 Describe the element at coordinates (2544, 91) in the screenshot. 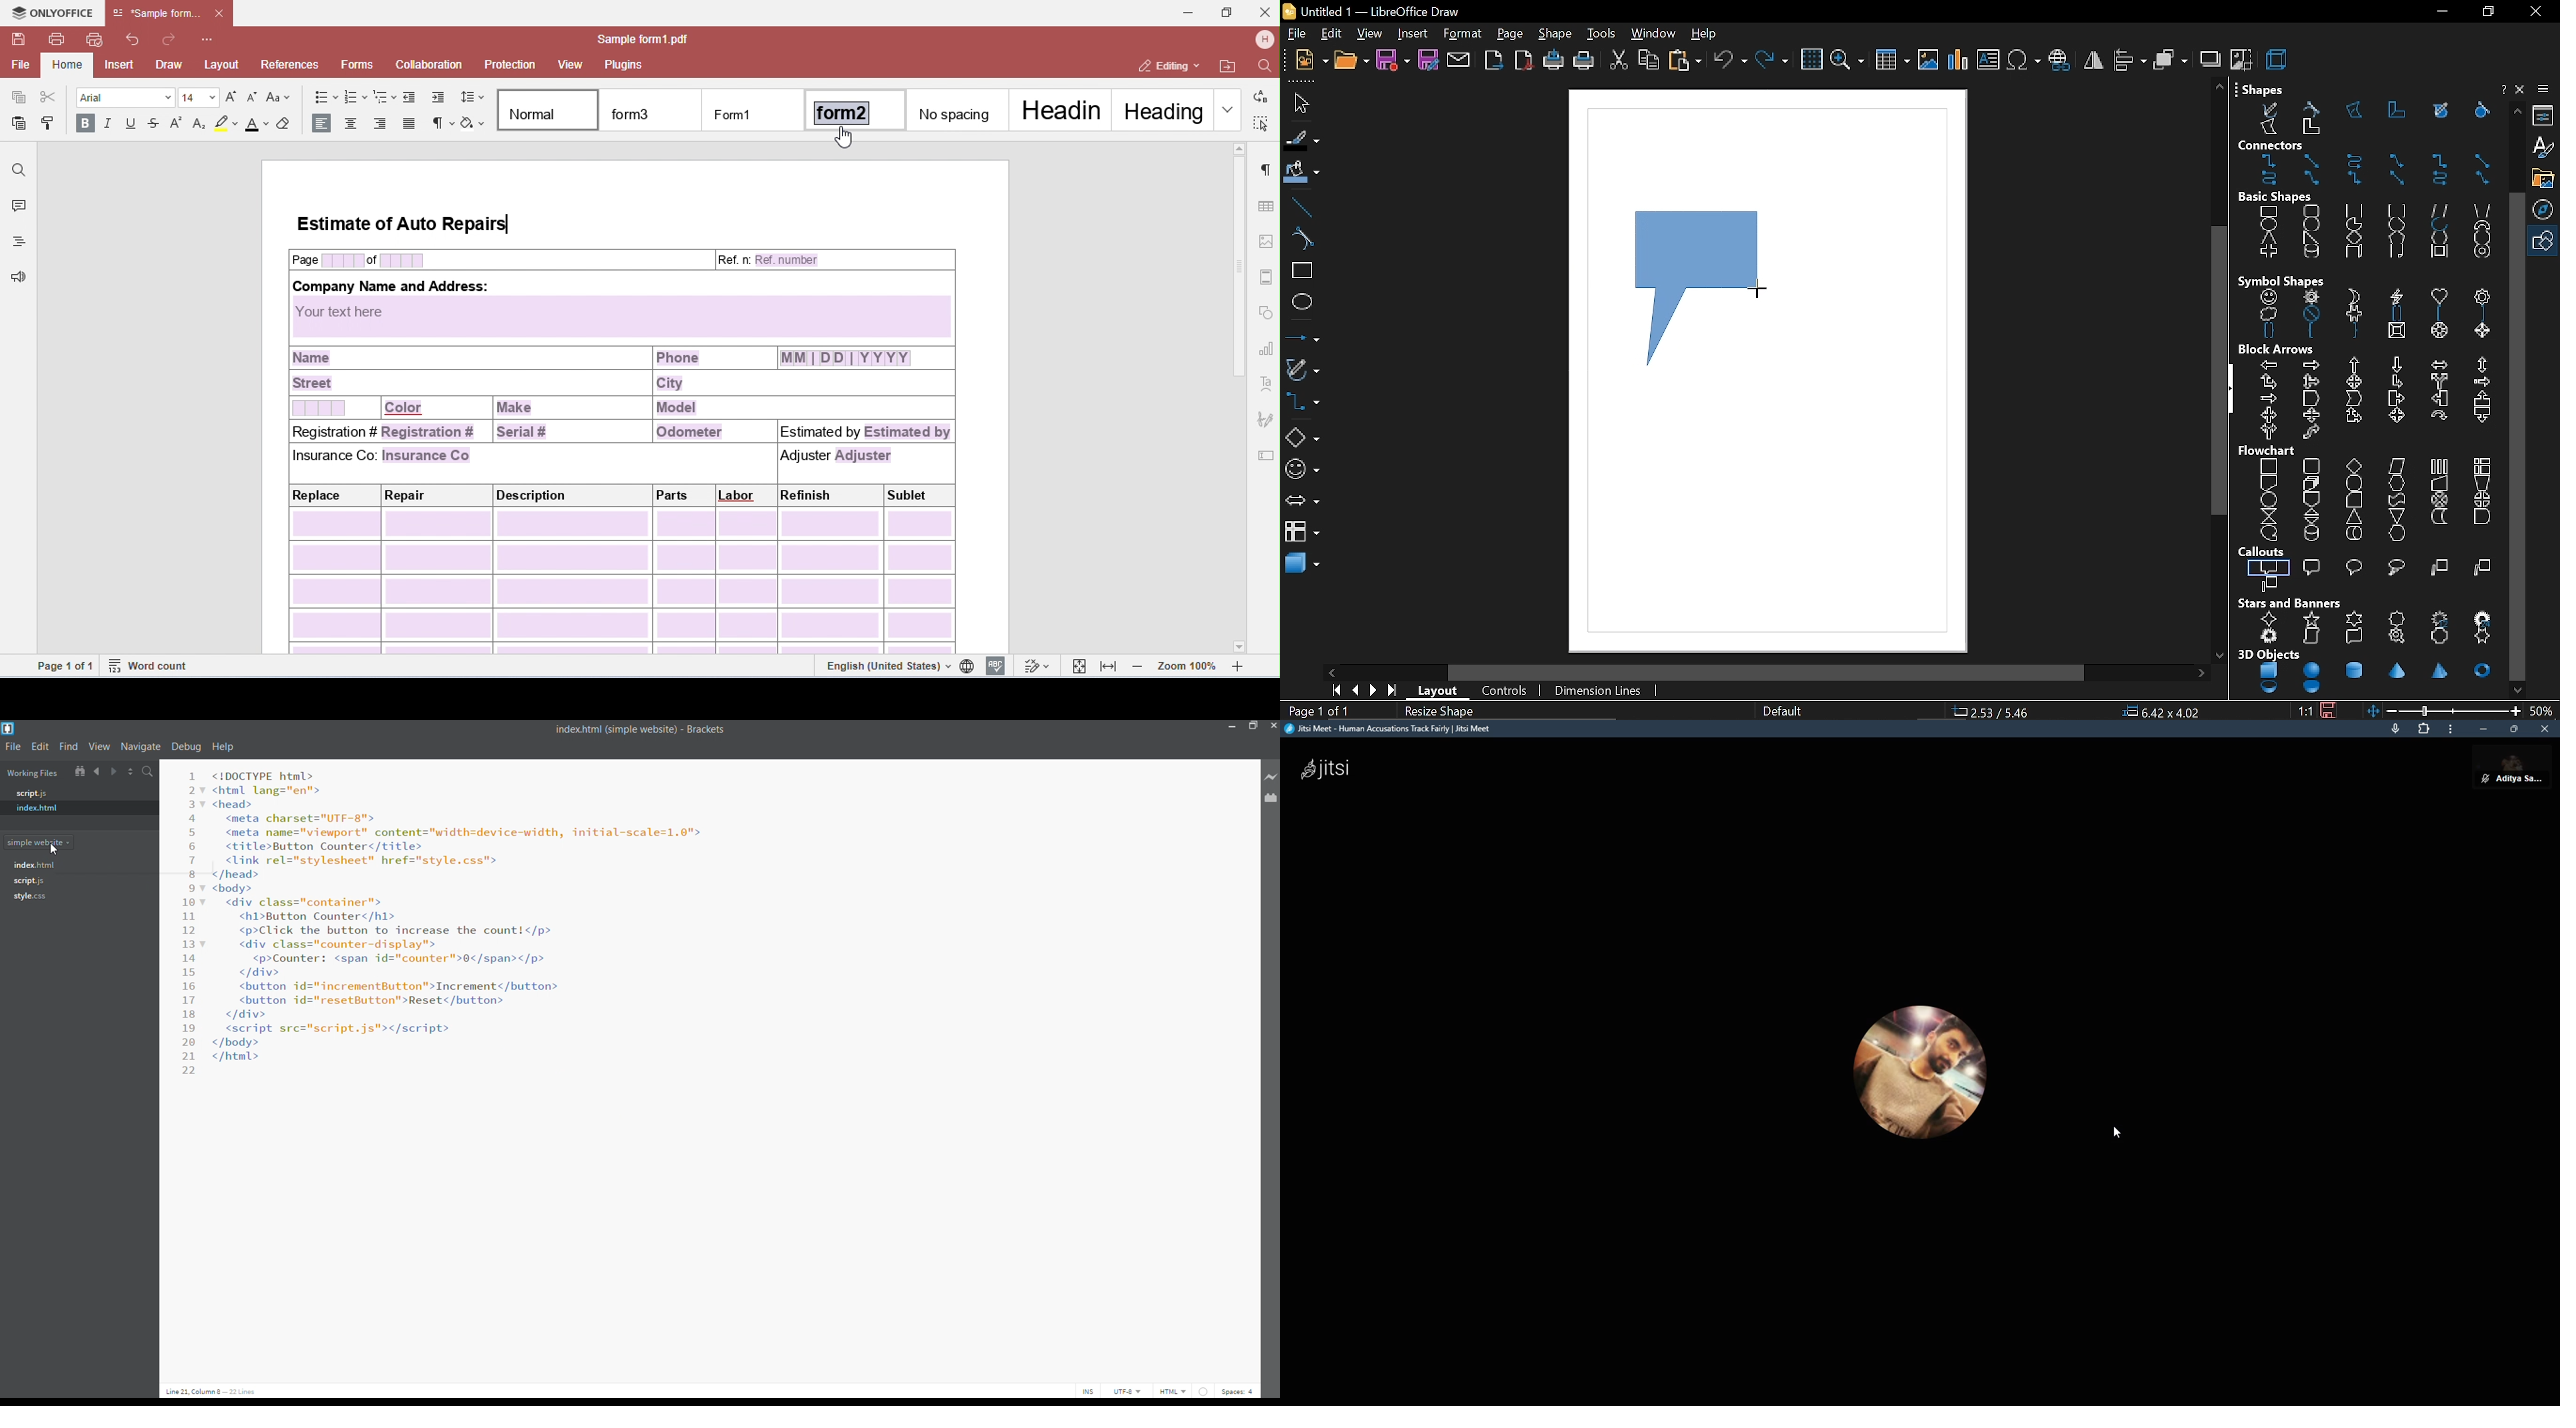

I see `sidebar settings` at that location.